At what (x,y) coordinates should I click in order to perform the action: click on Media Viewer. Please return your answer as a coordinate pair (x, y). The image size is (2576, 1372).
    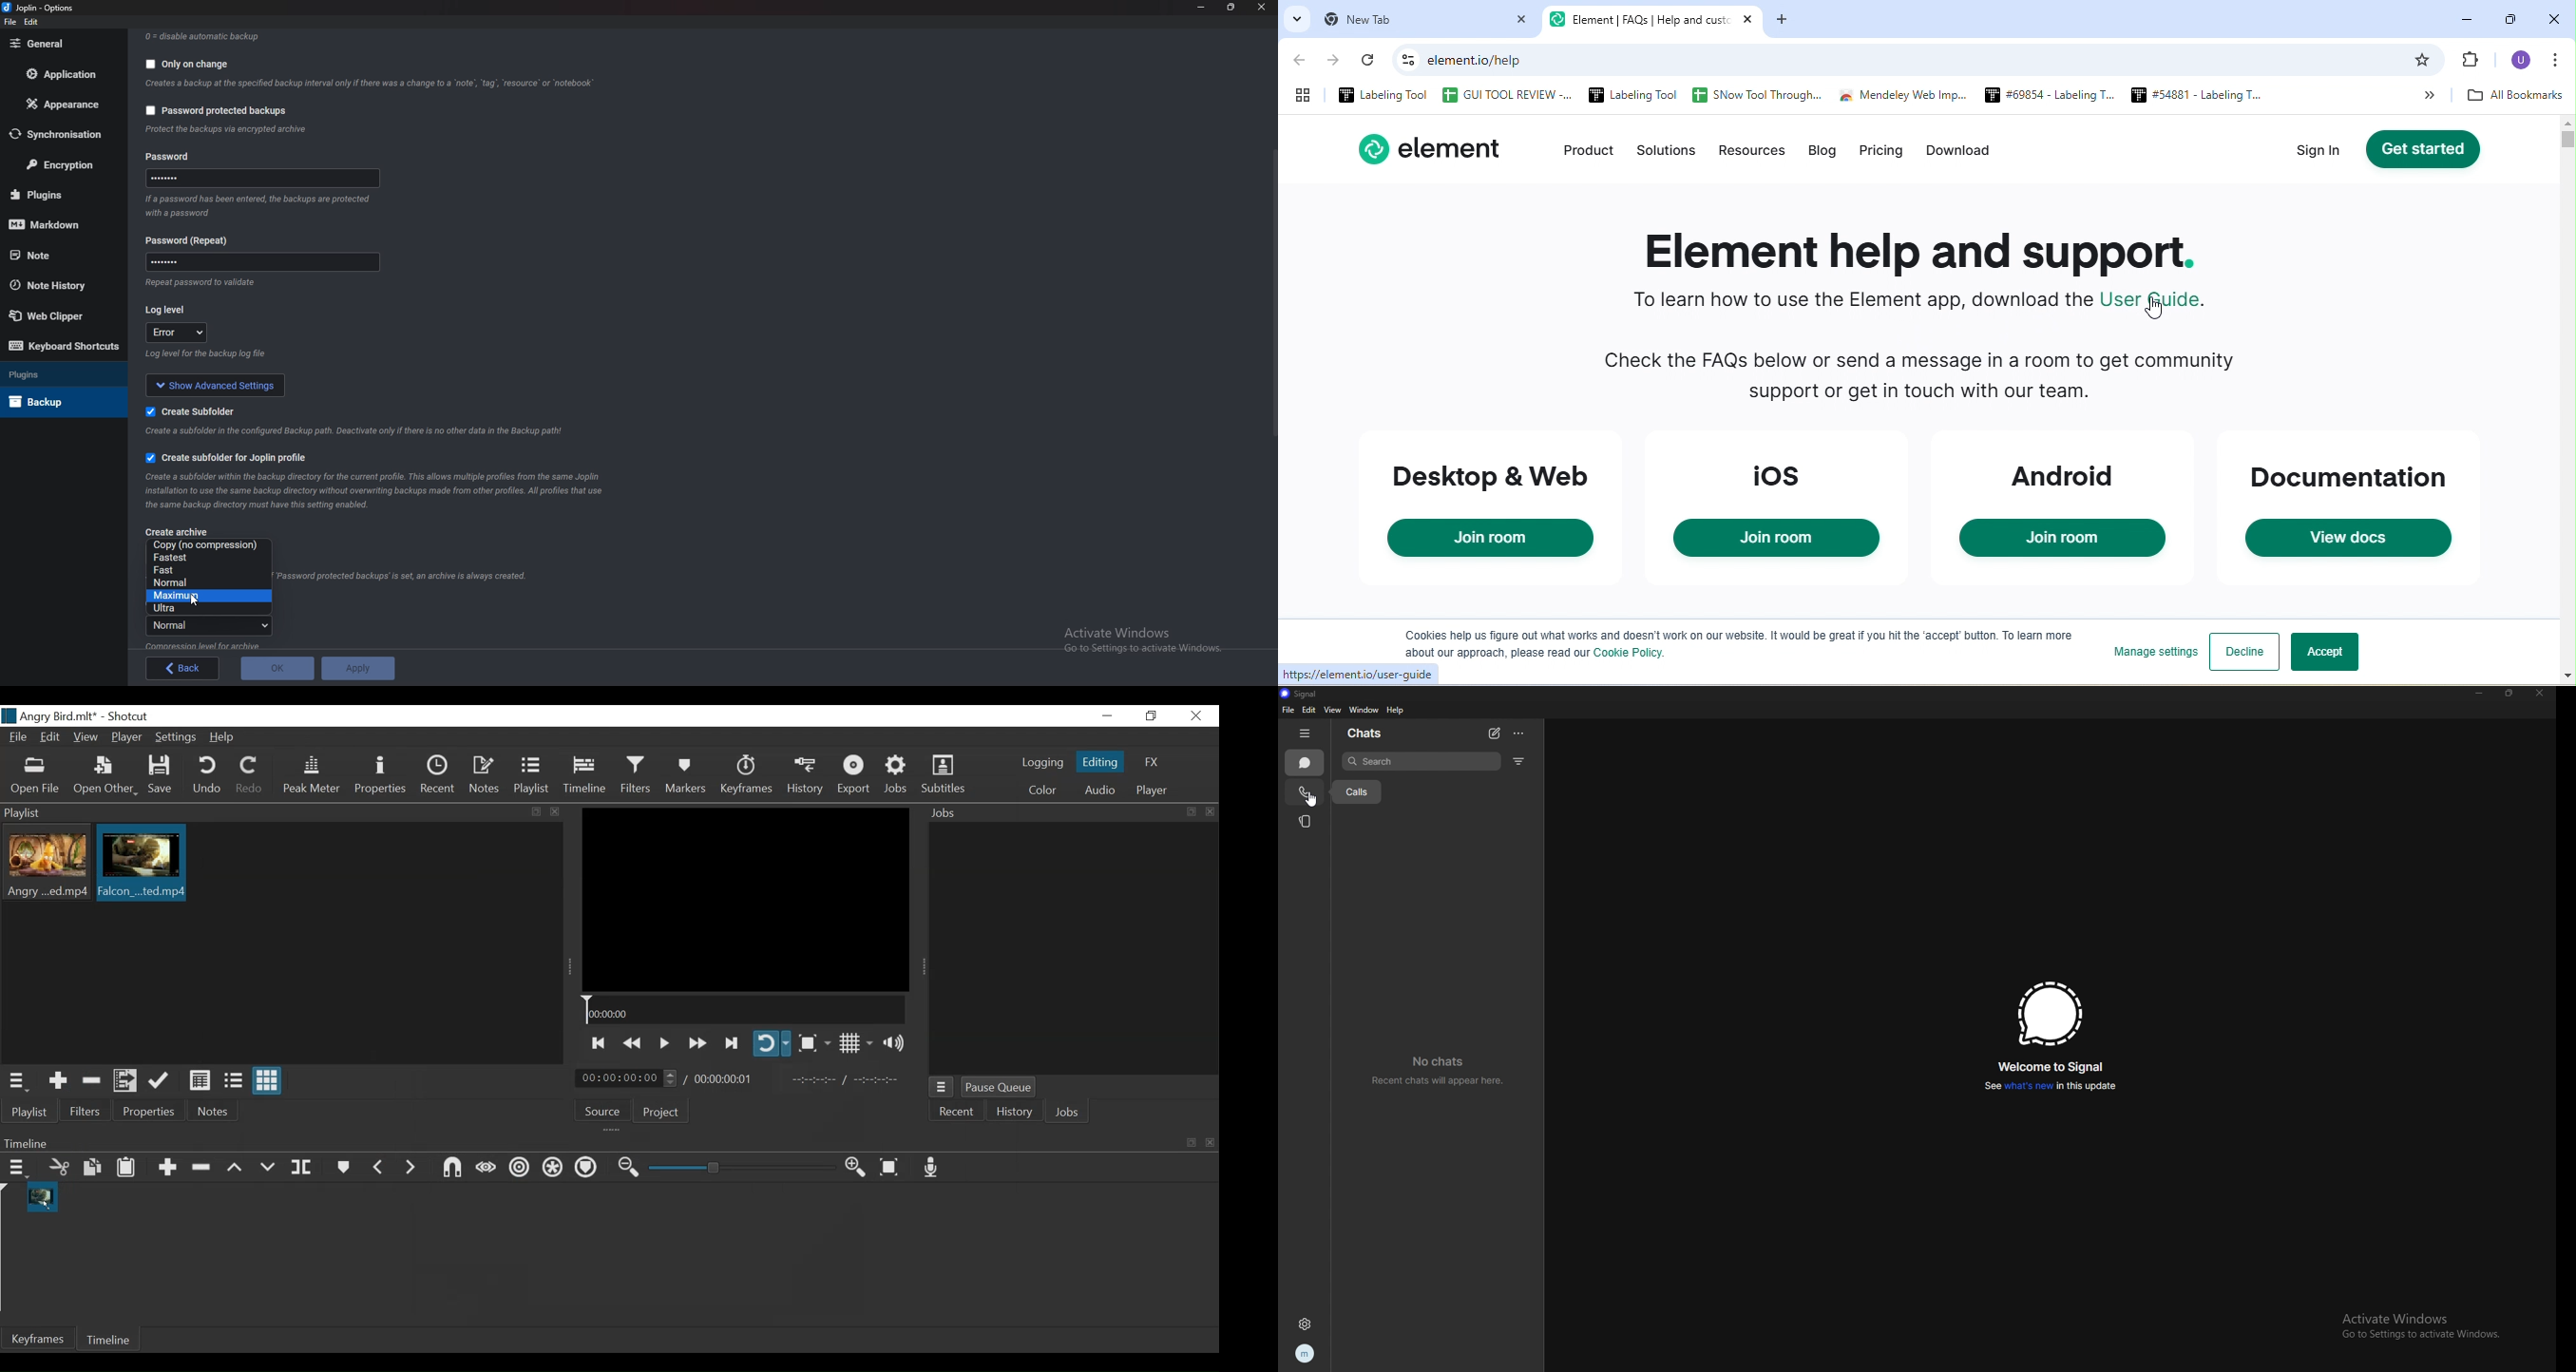
    Looking at the image, I should click on (745, 897).